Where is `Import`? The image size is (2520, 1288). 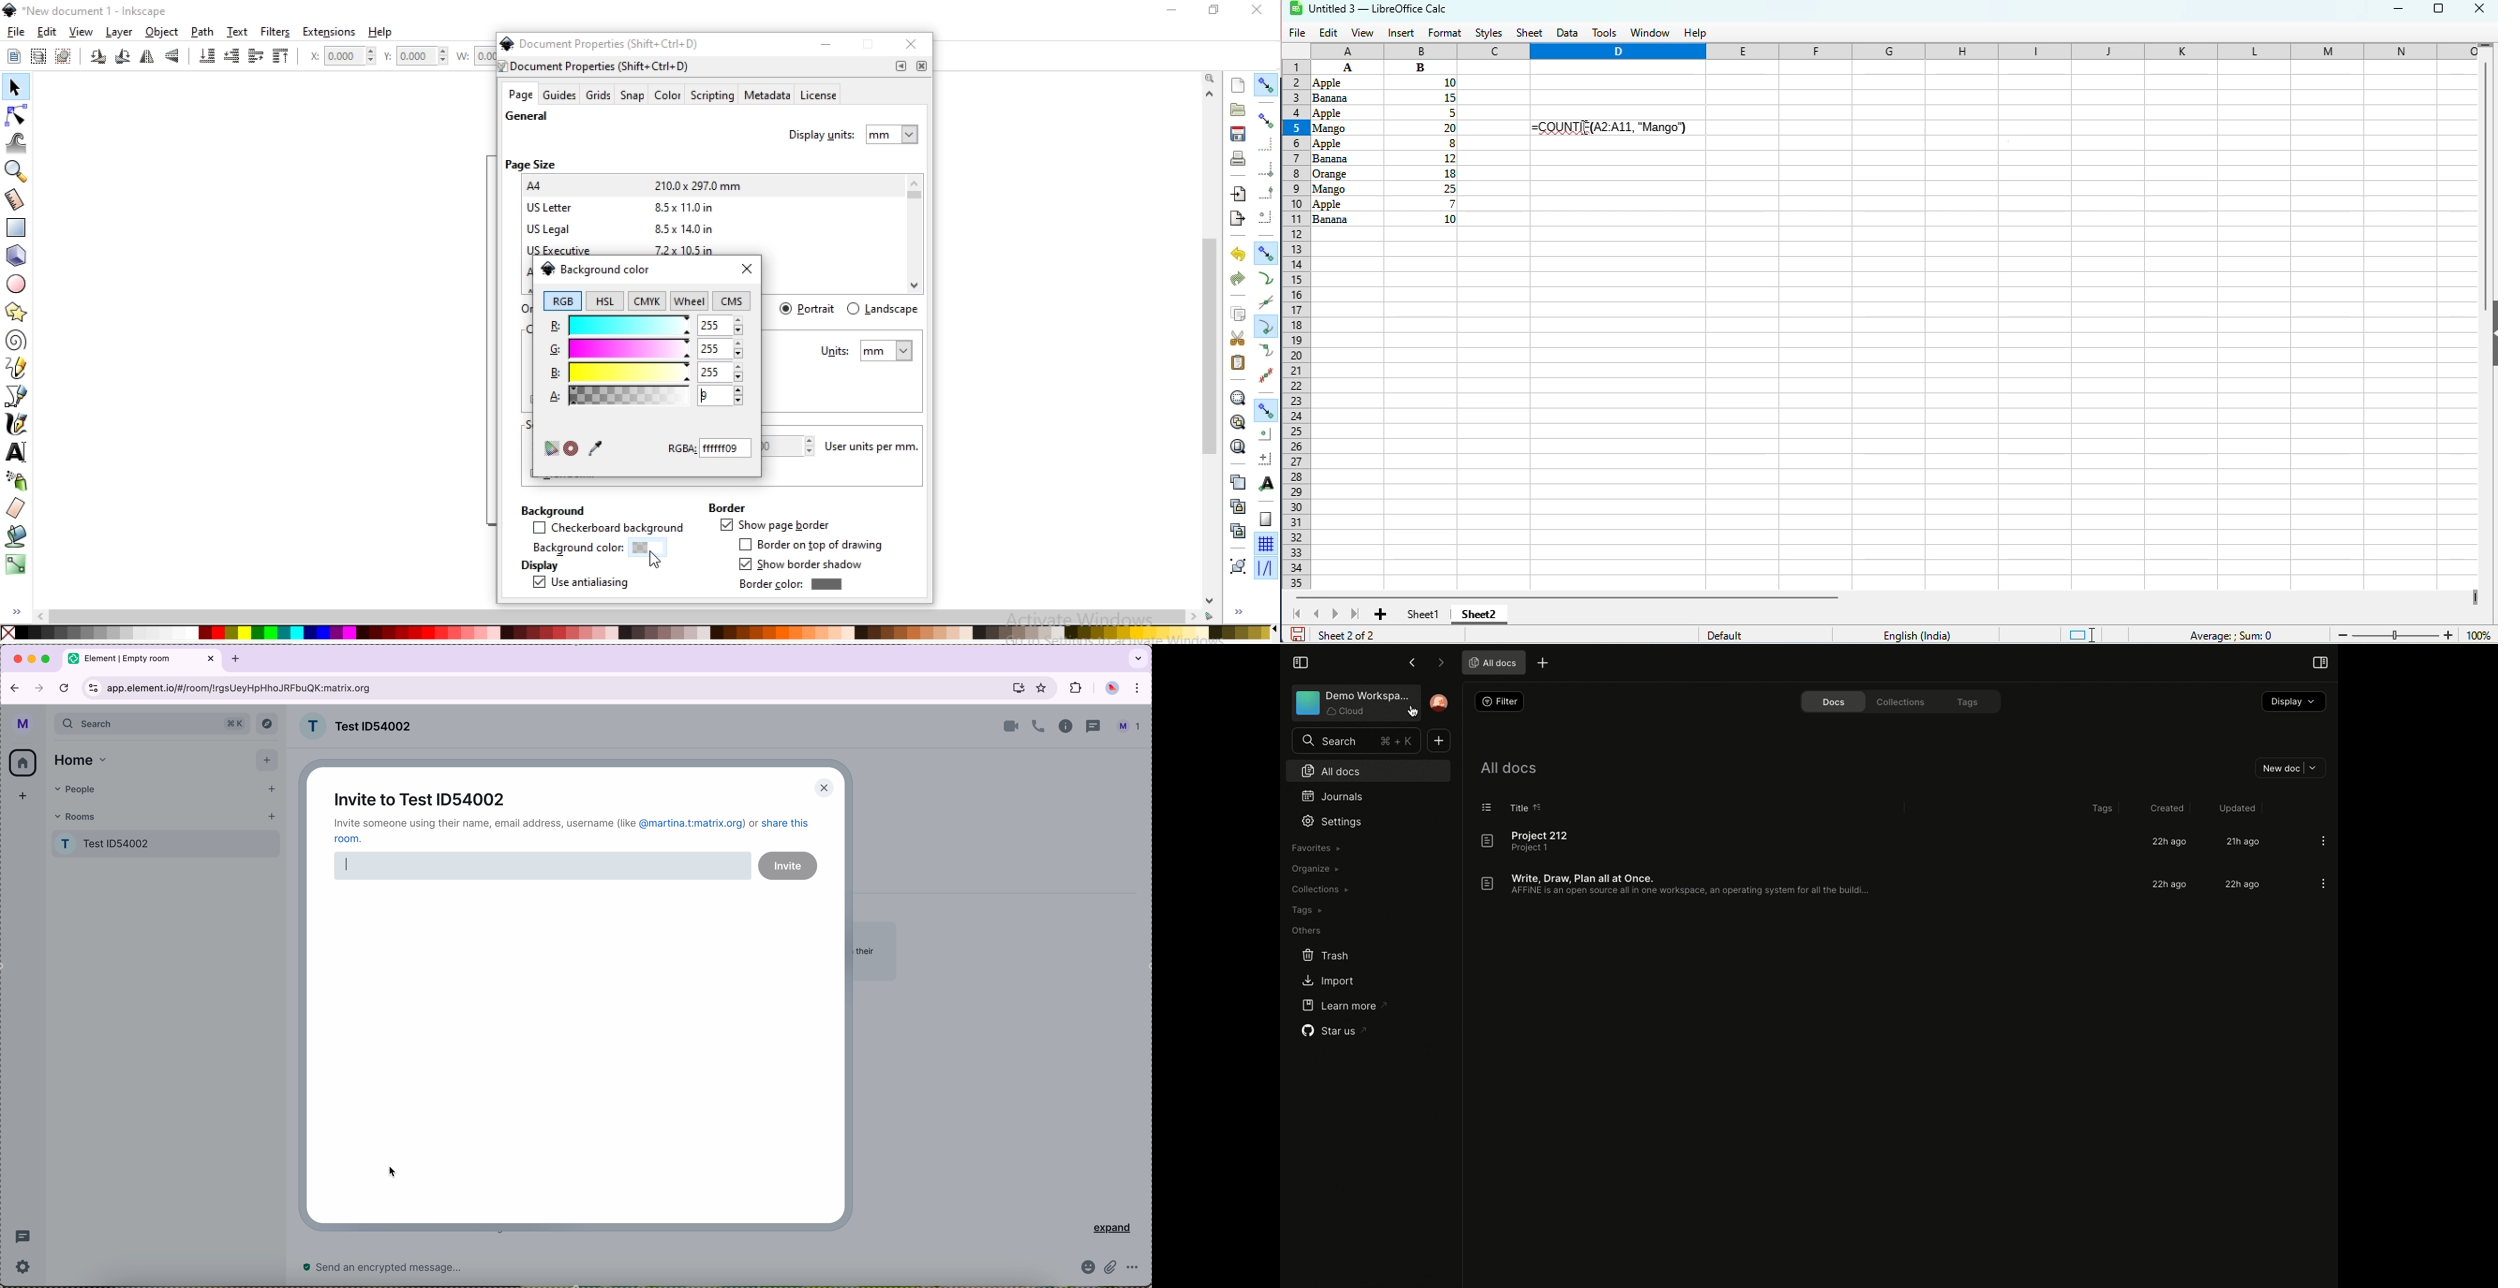
Import is located at coordinates (1326, 982).